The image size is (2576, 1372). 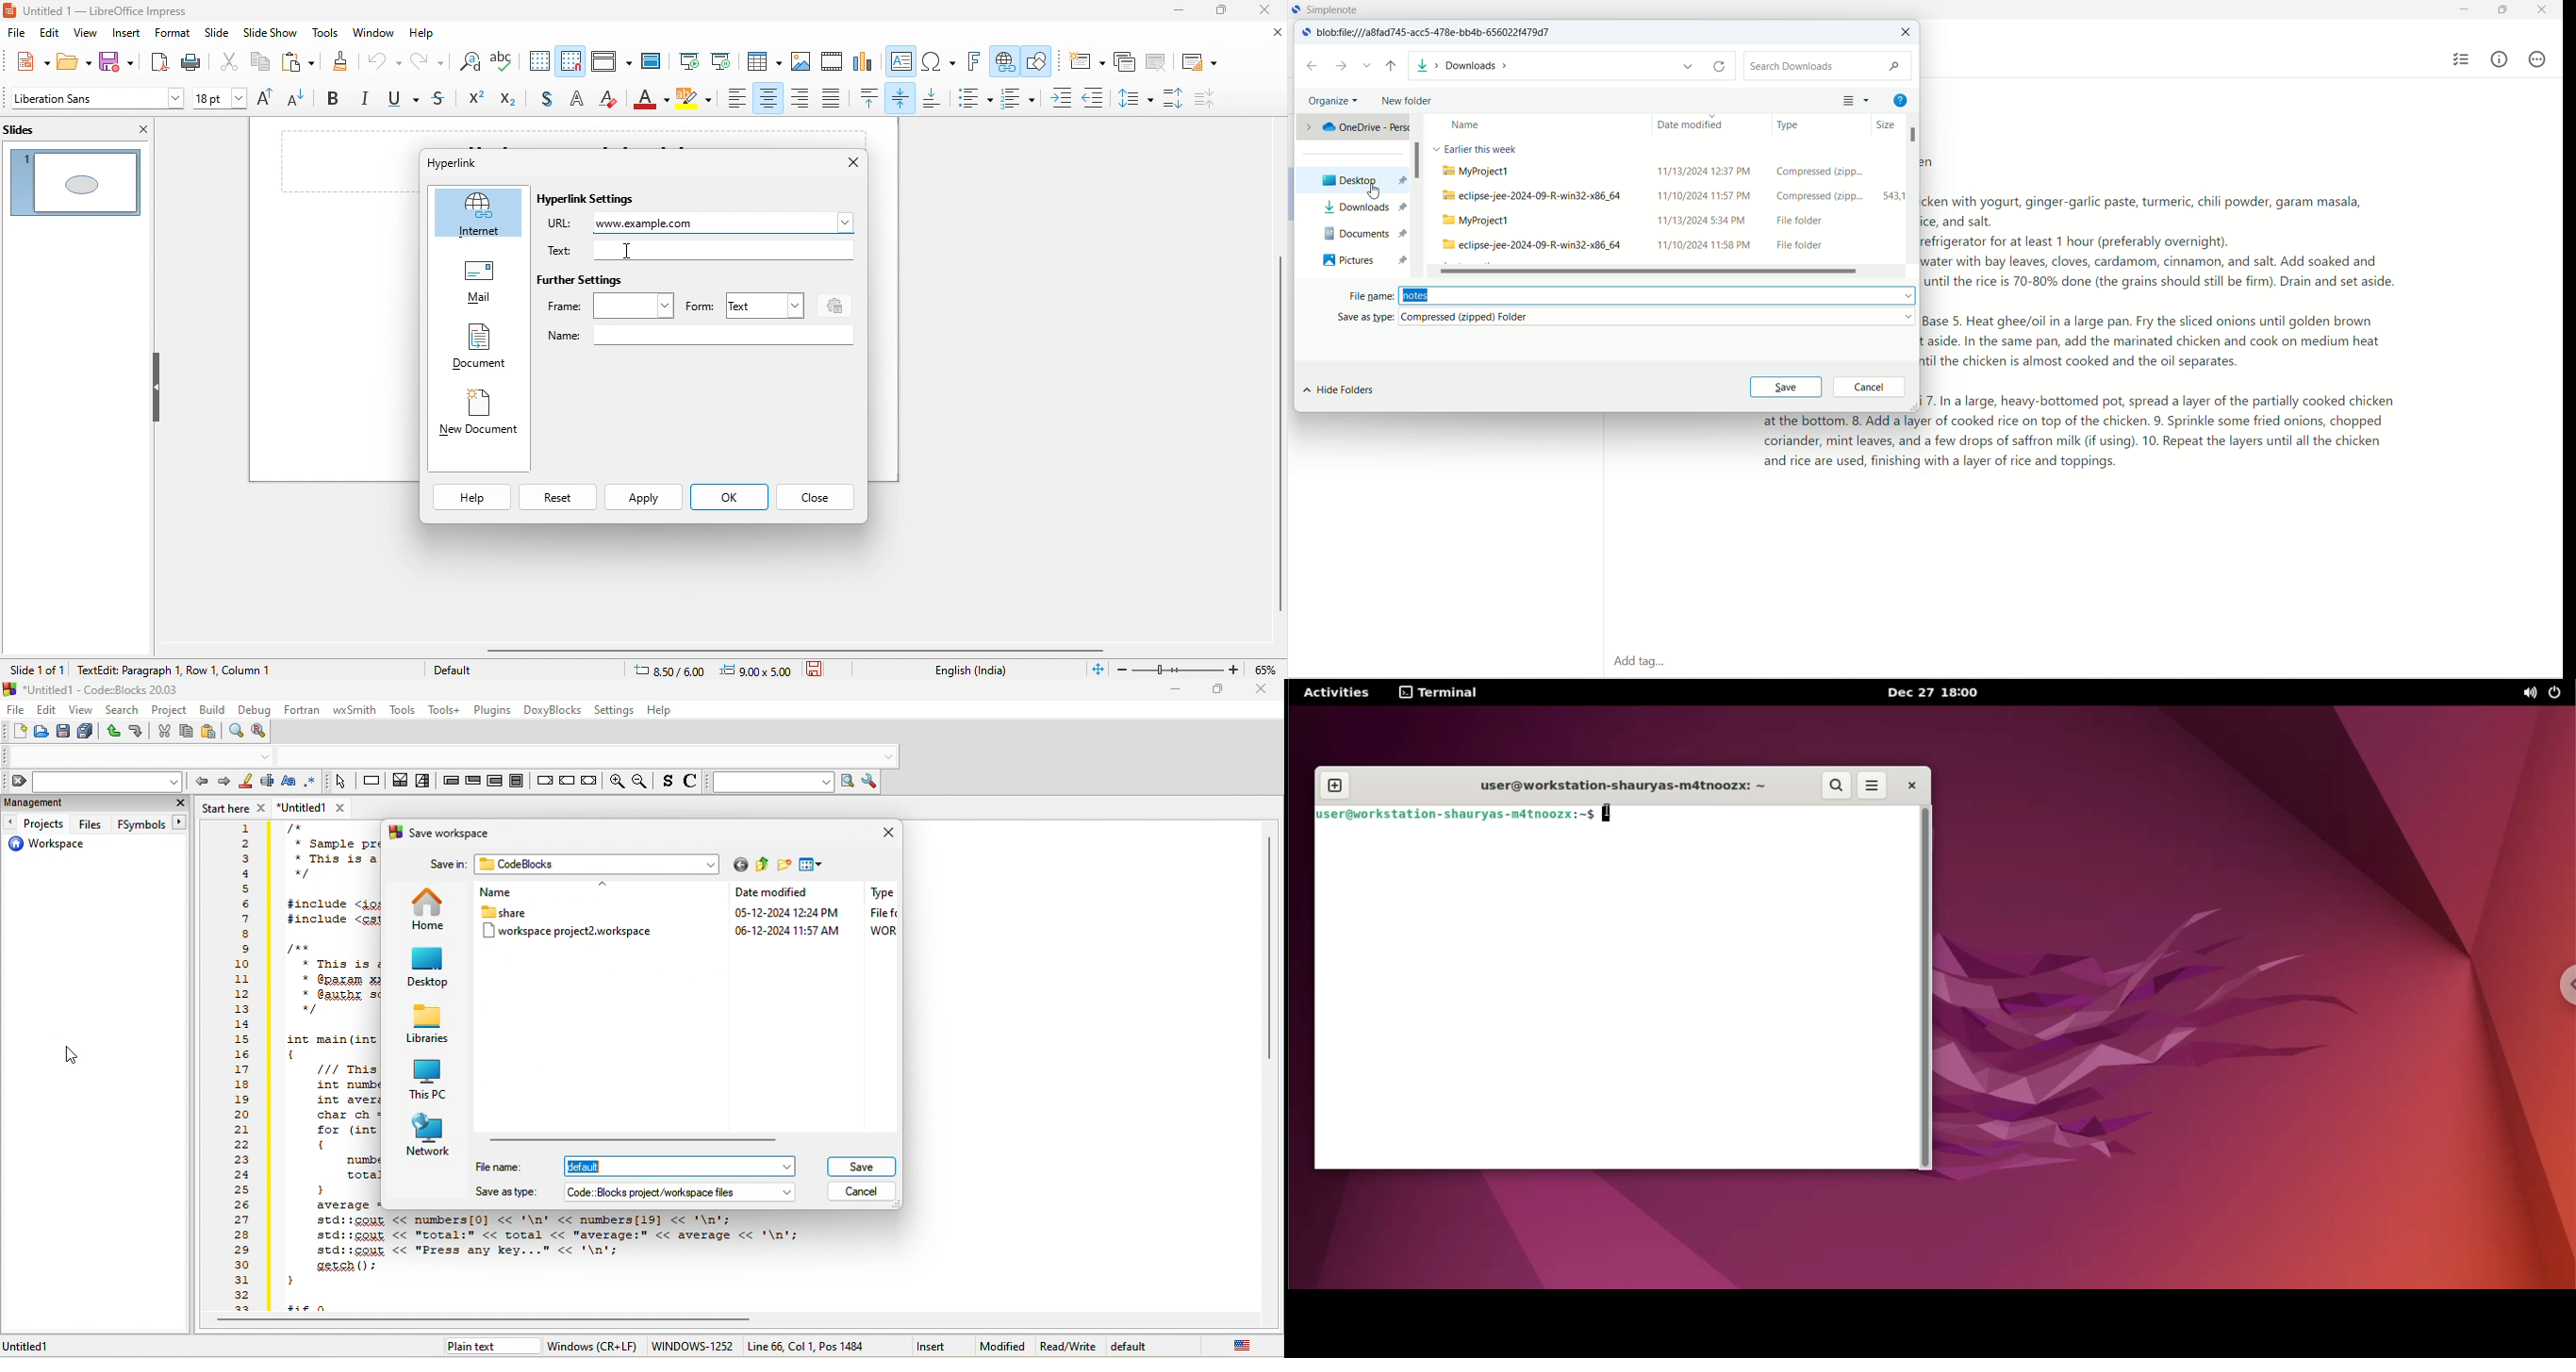 What do you see at coordinates (72, 62) in the screenshot?
I see `open` at bounding box center [72, 62].